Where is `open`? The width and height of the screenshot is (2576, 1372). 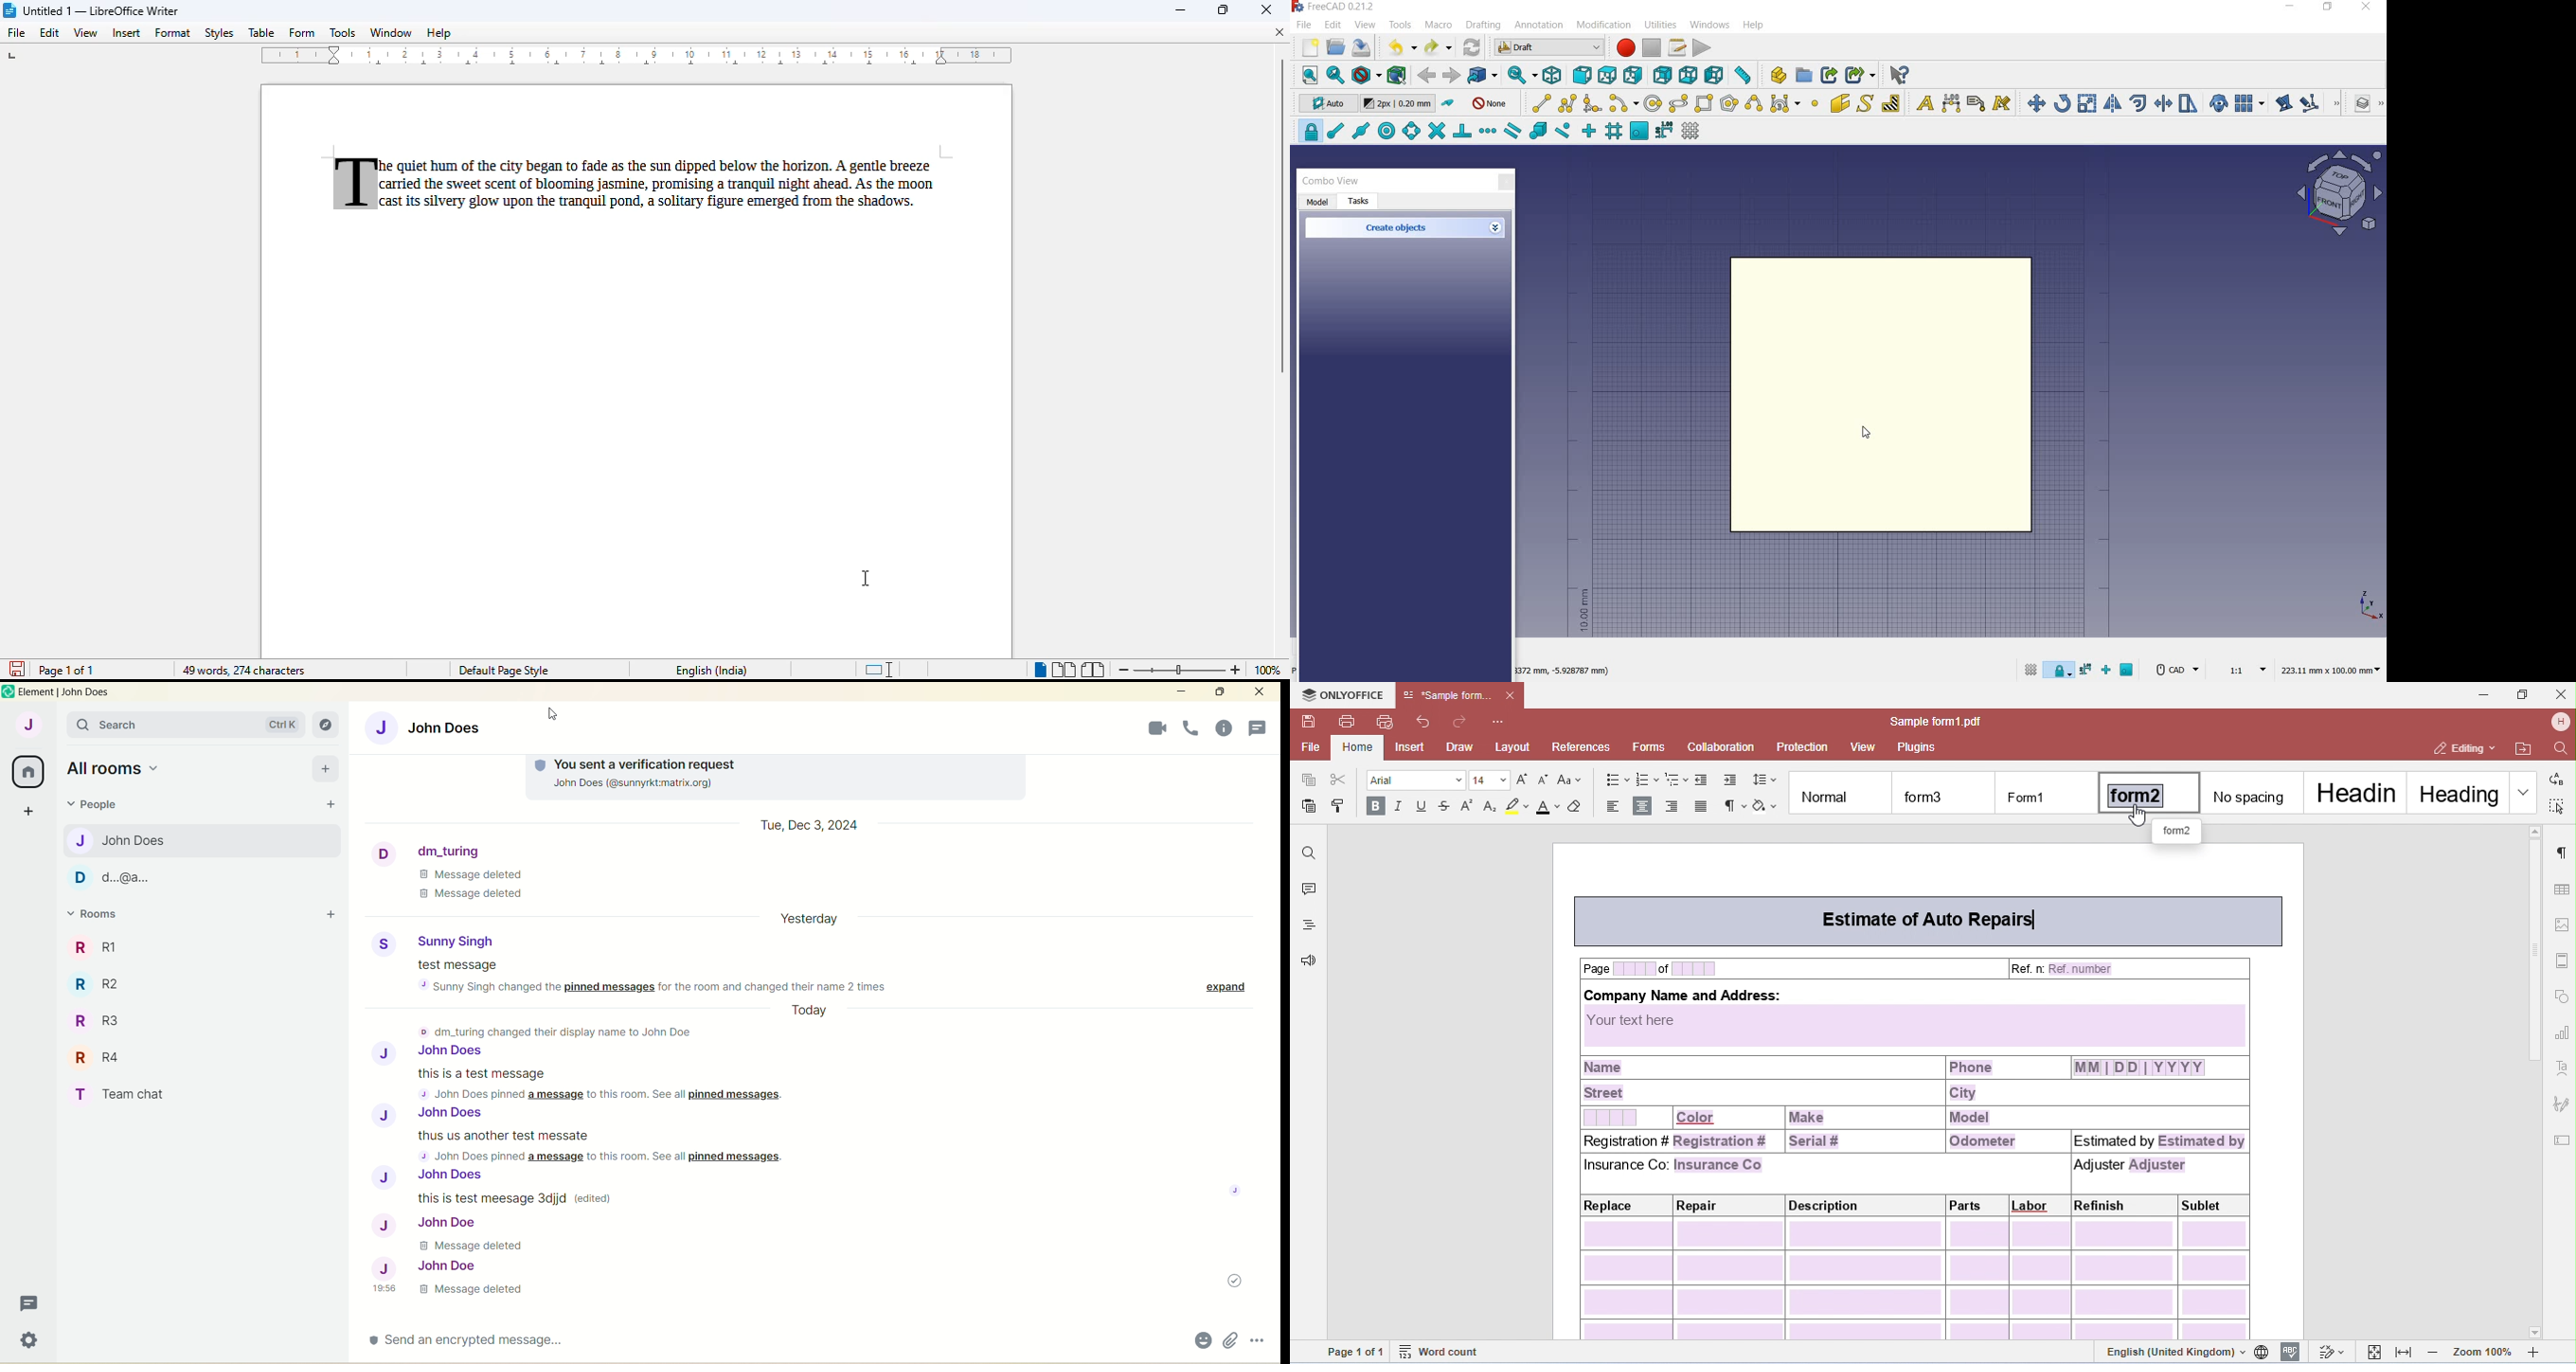
open is located at coordinates (1336, 46).